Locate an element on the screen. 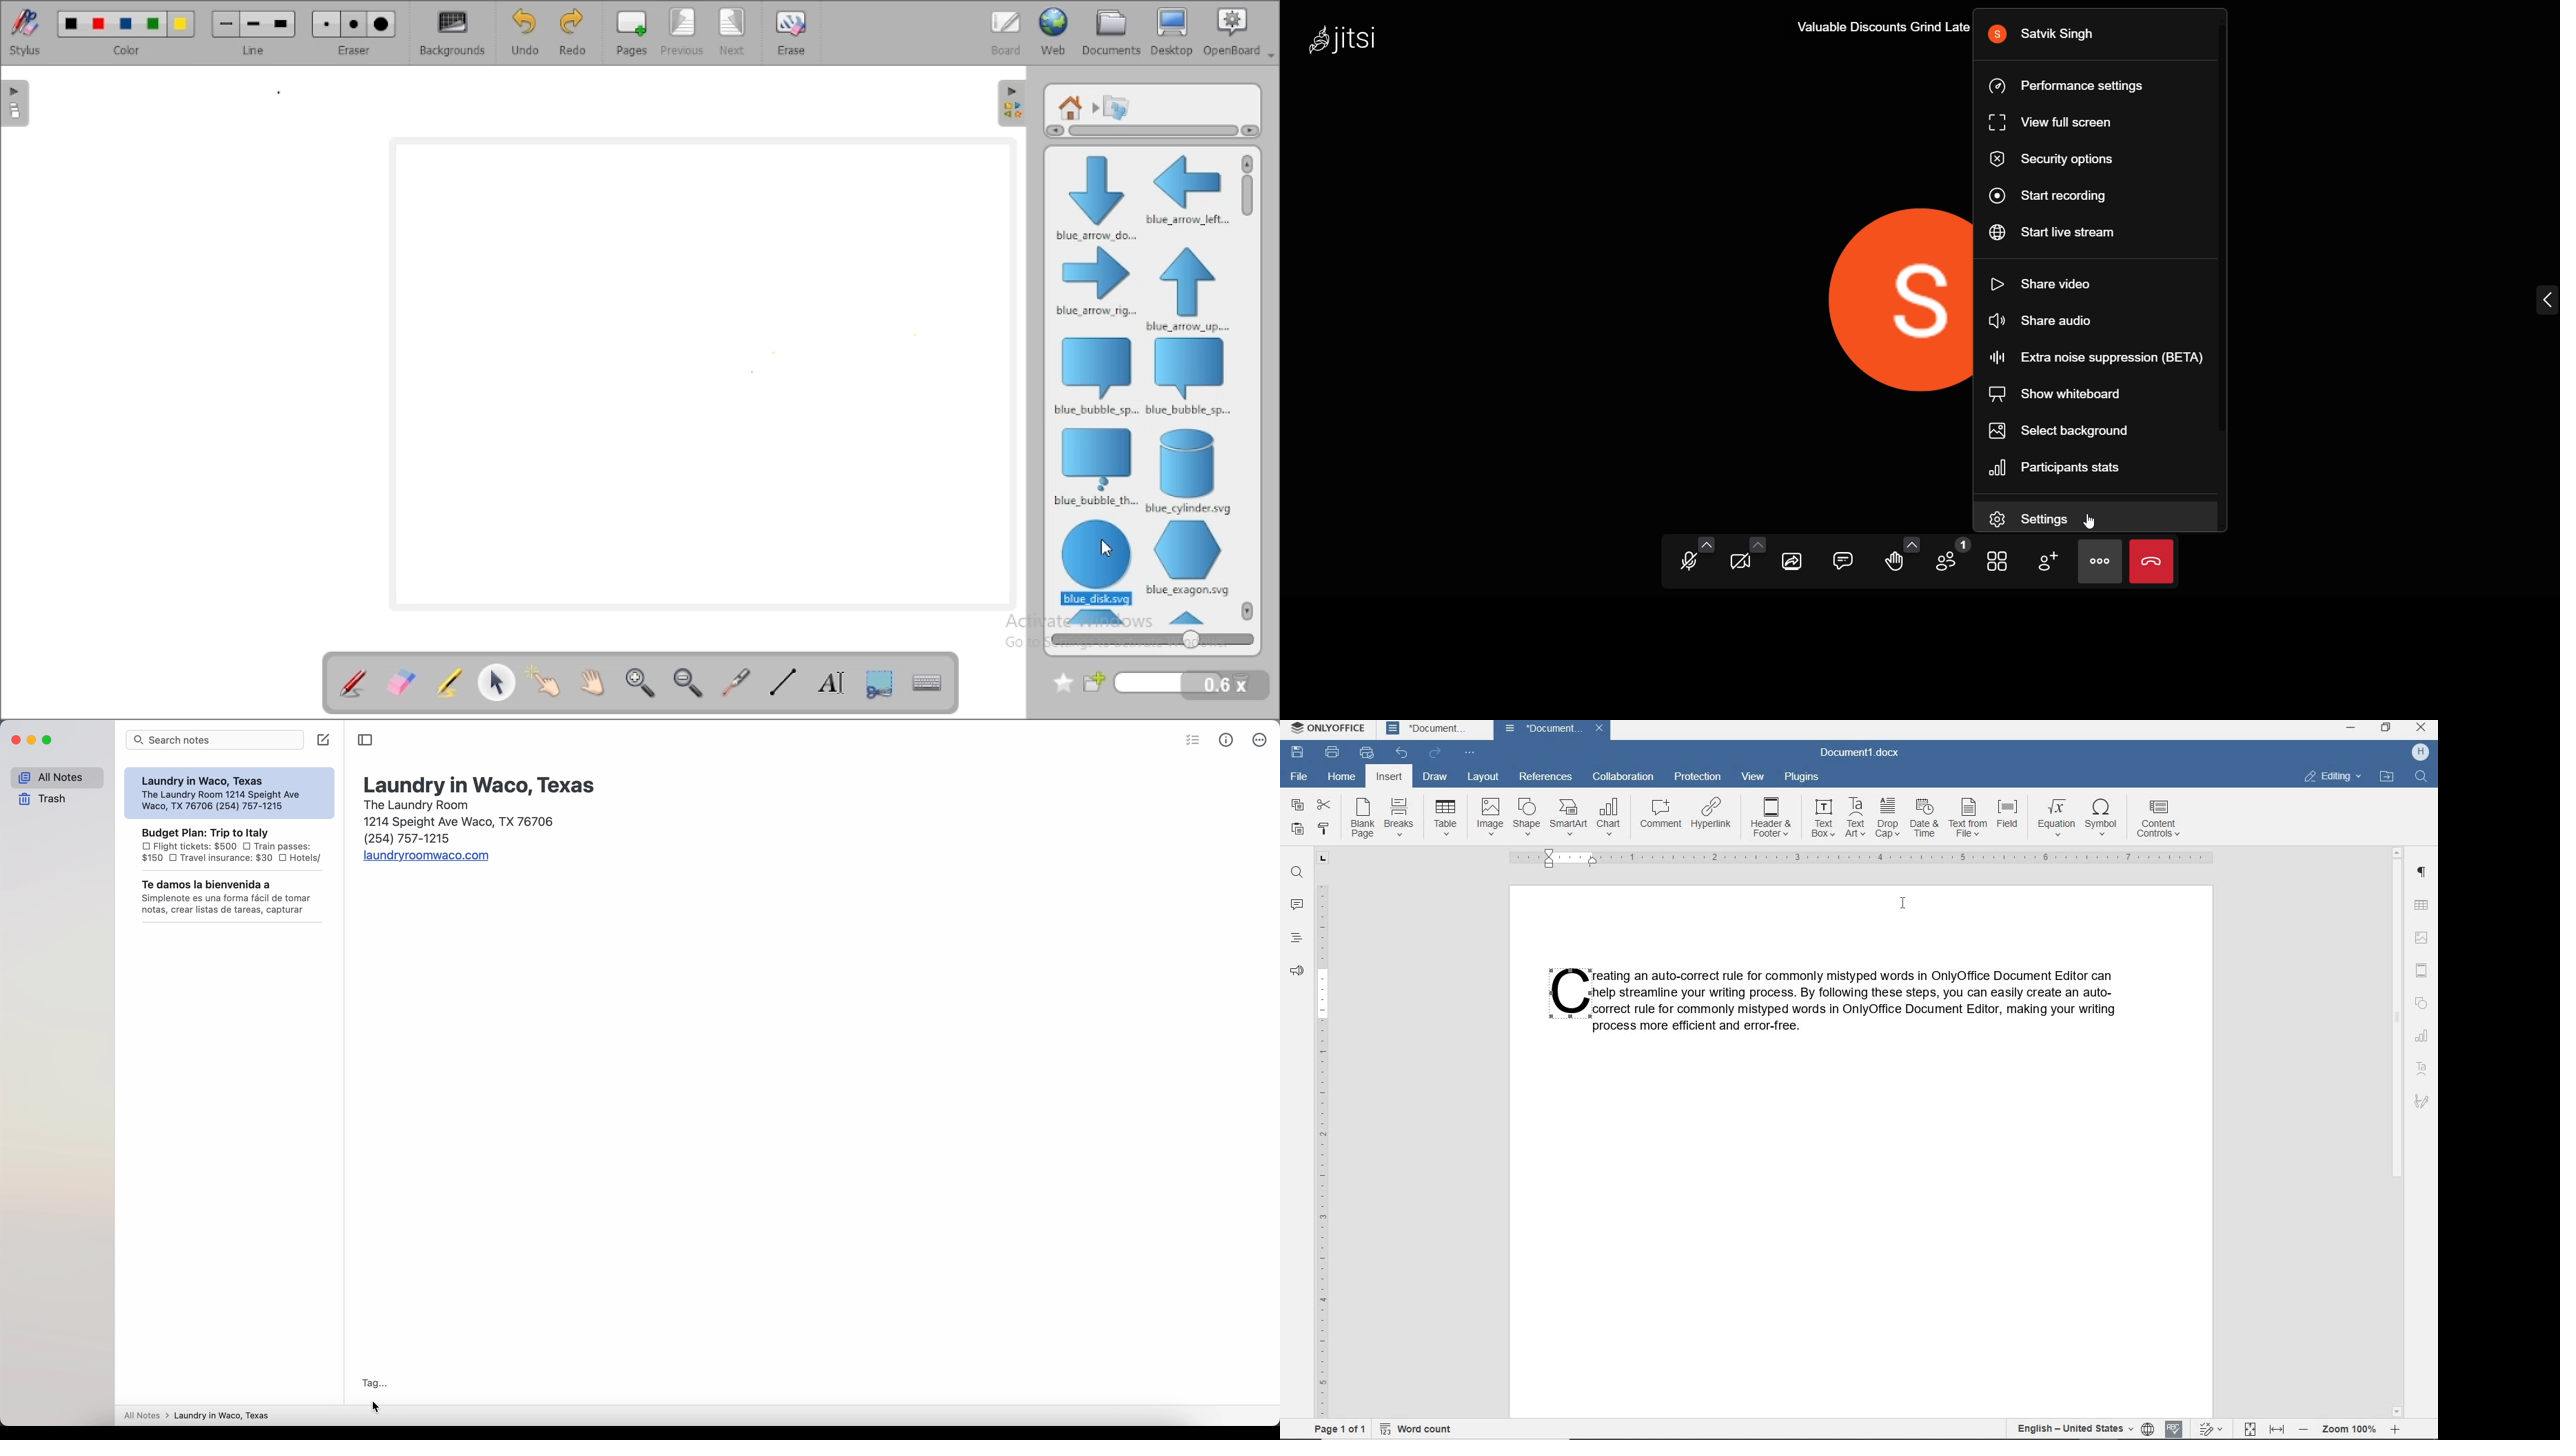  tag is located at coordinates (376, 1382).